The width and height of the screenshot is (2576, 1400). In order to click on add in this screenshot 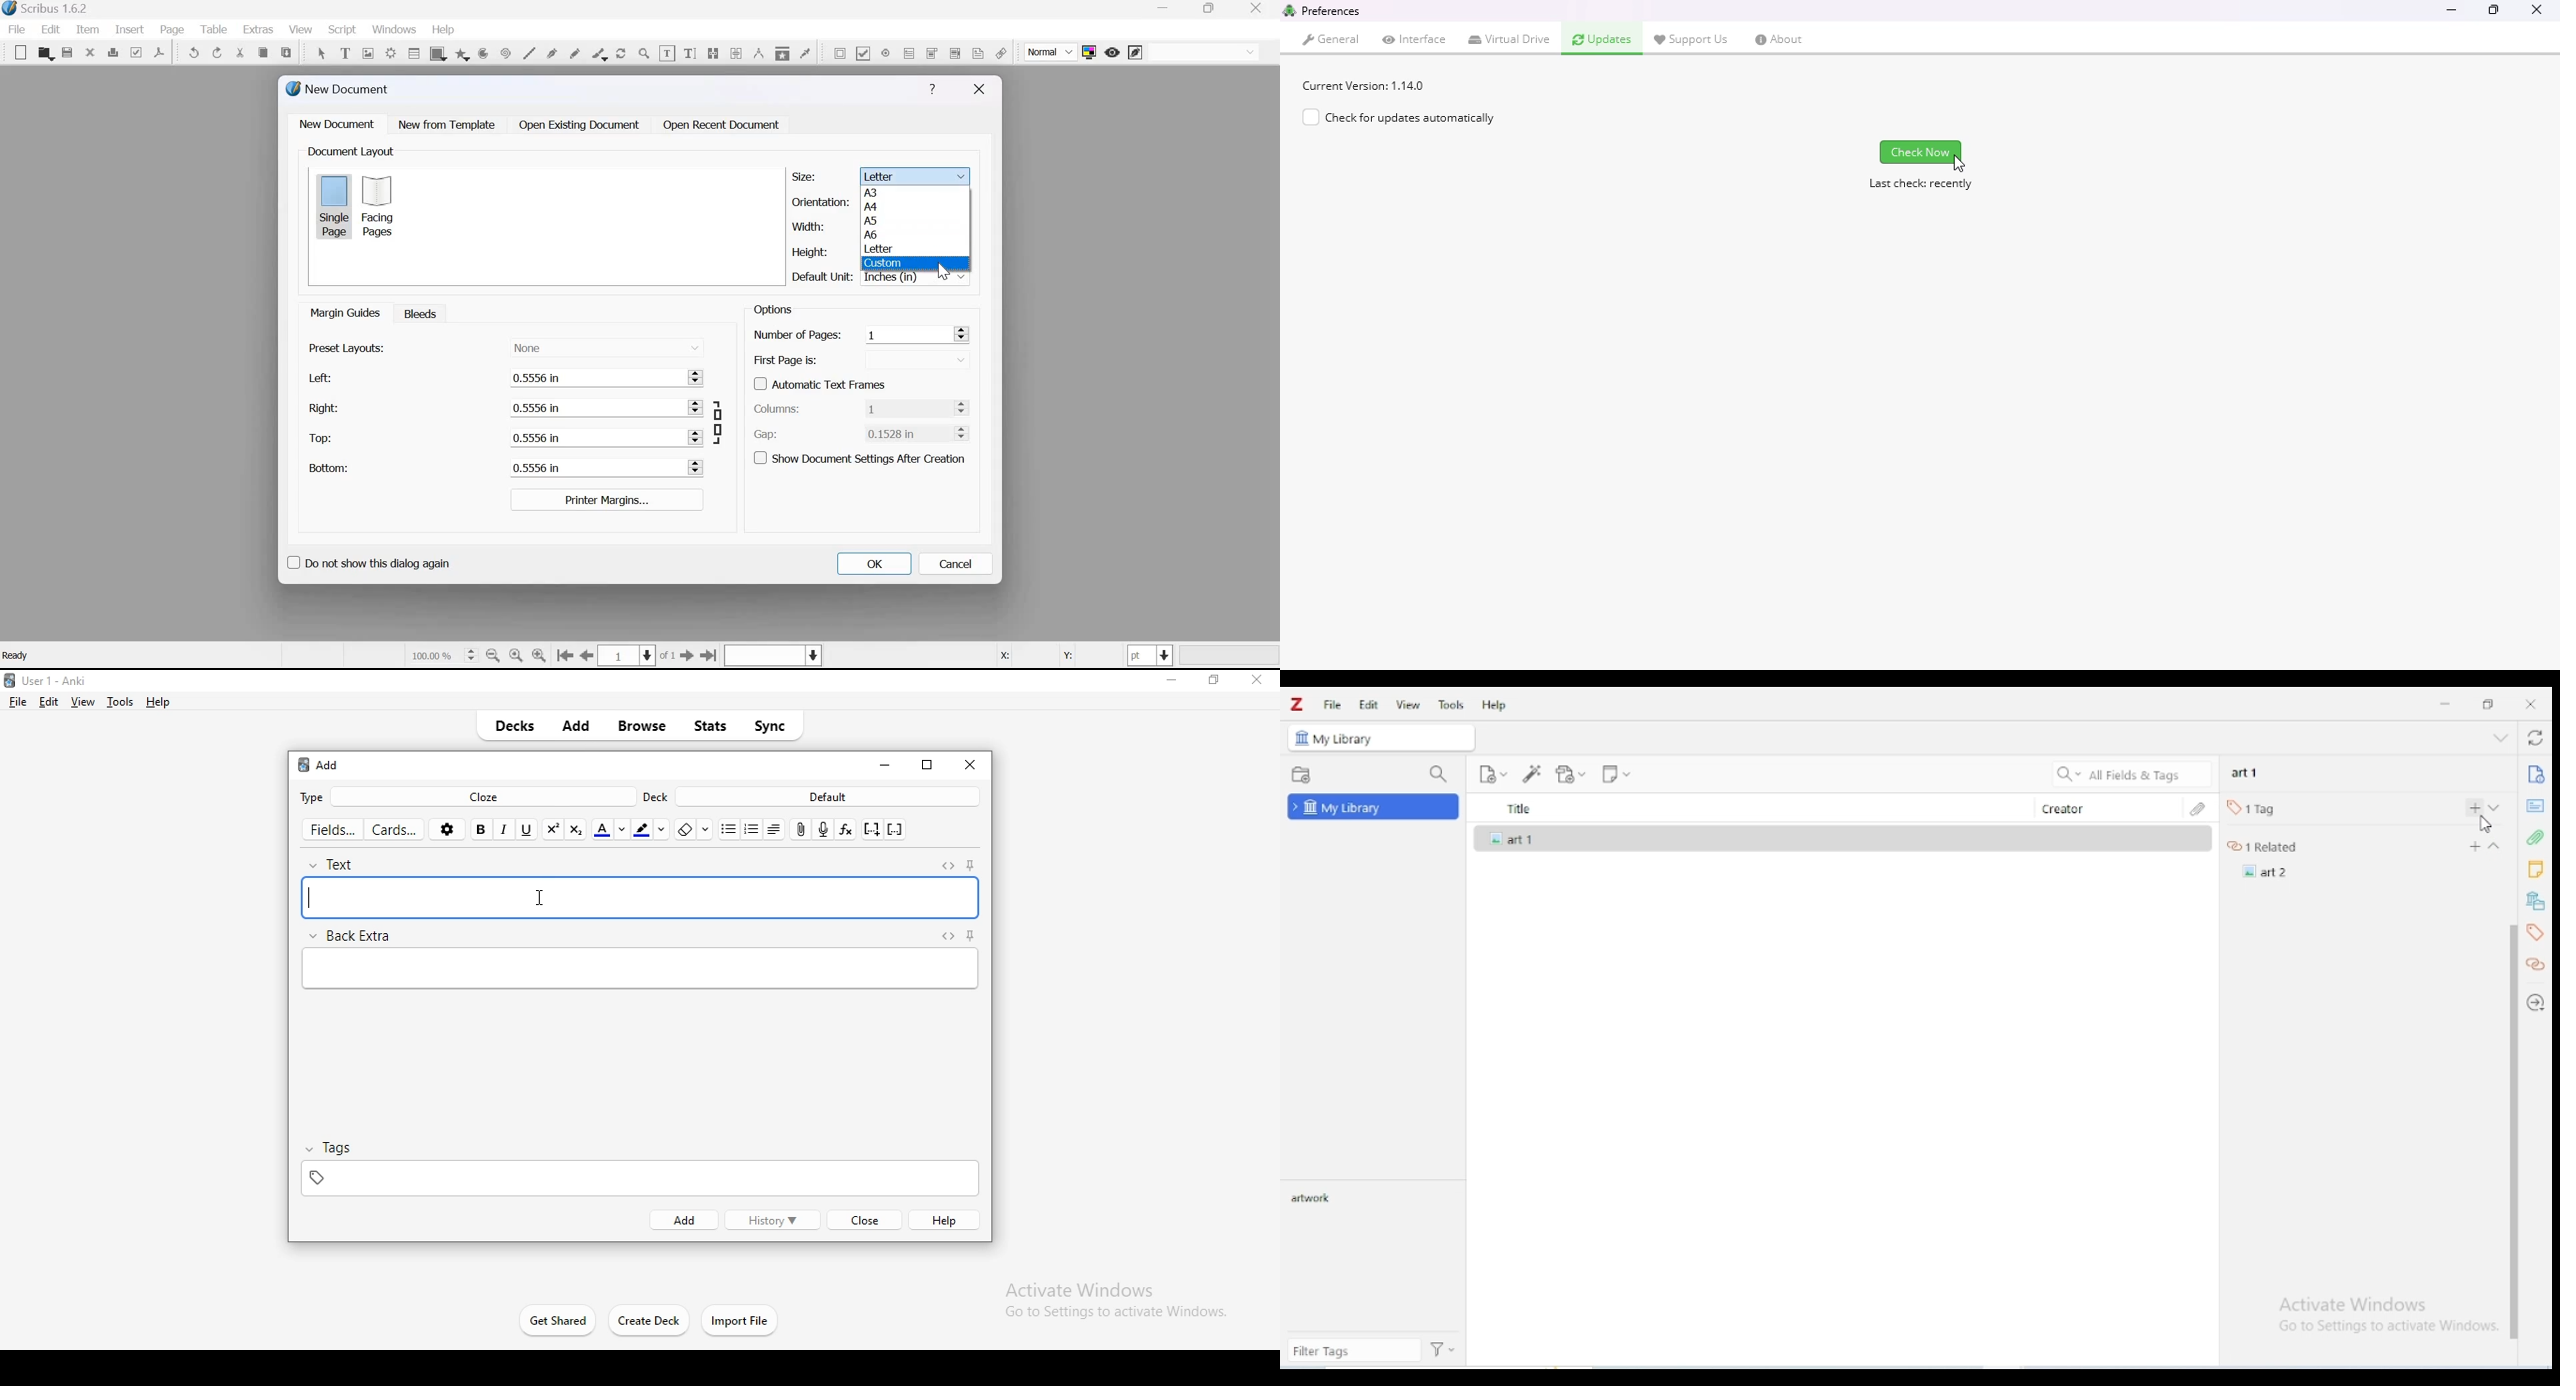, I will do `click(681, 1220)`.